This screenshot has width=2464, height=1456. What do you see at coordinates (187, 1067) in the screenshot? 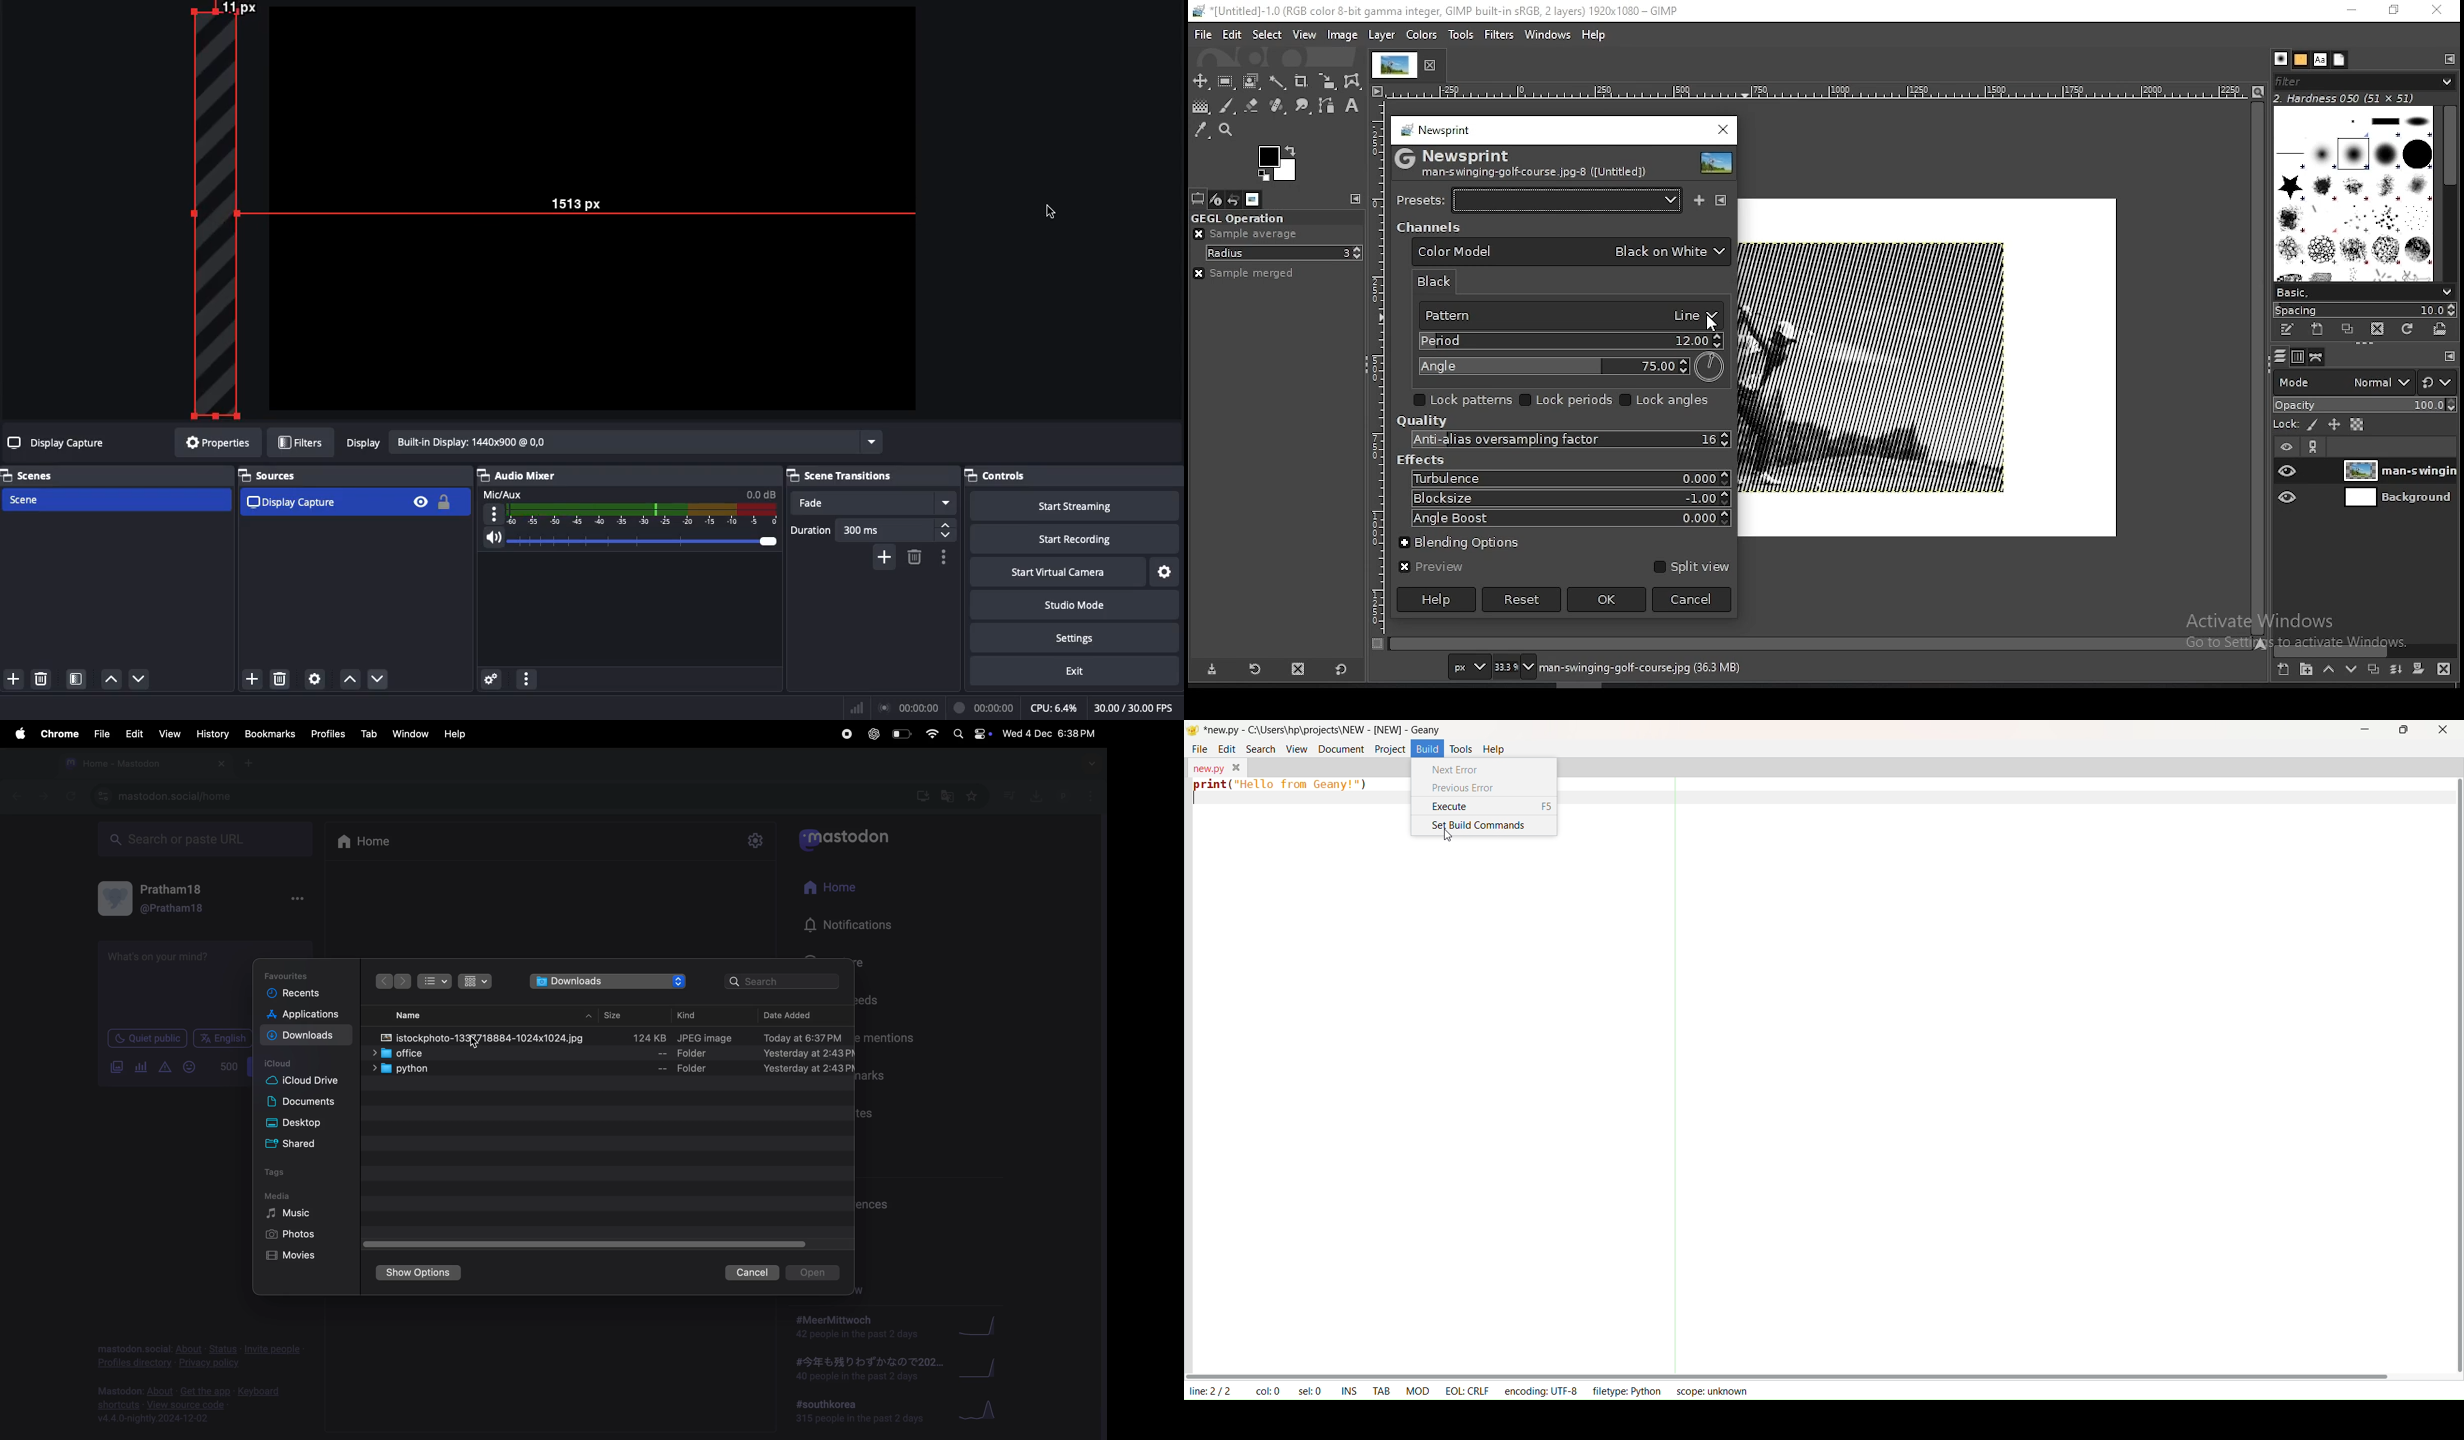
I see `Emoji` at bounding box center [187, 1067].